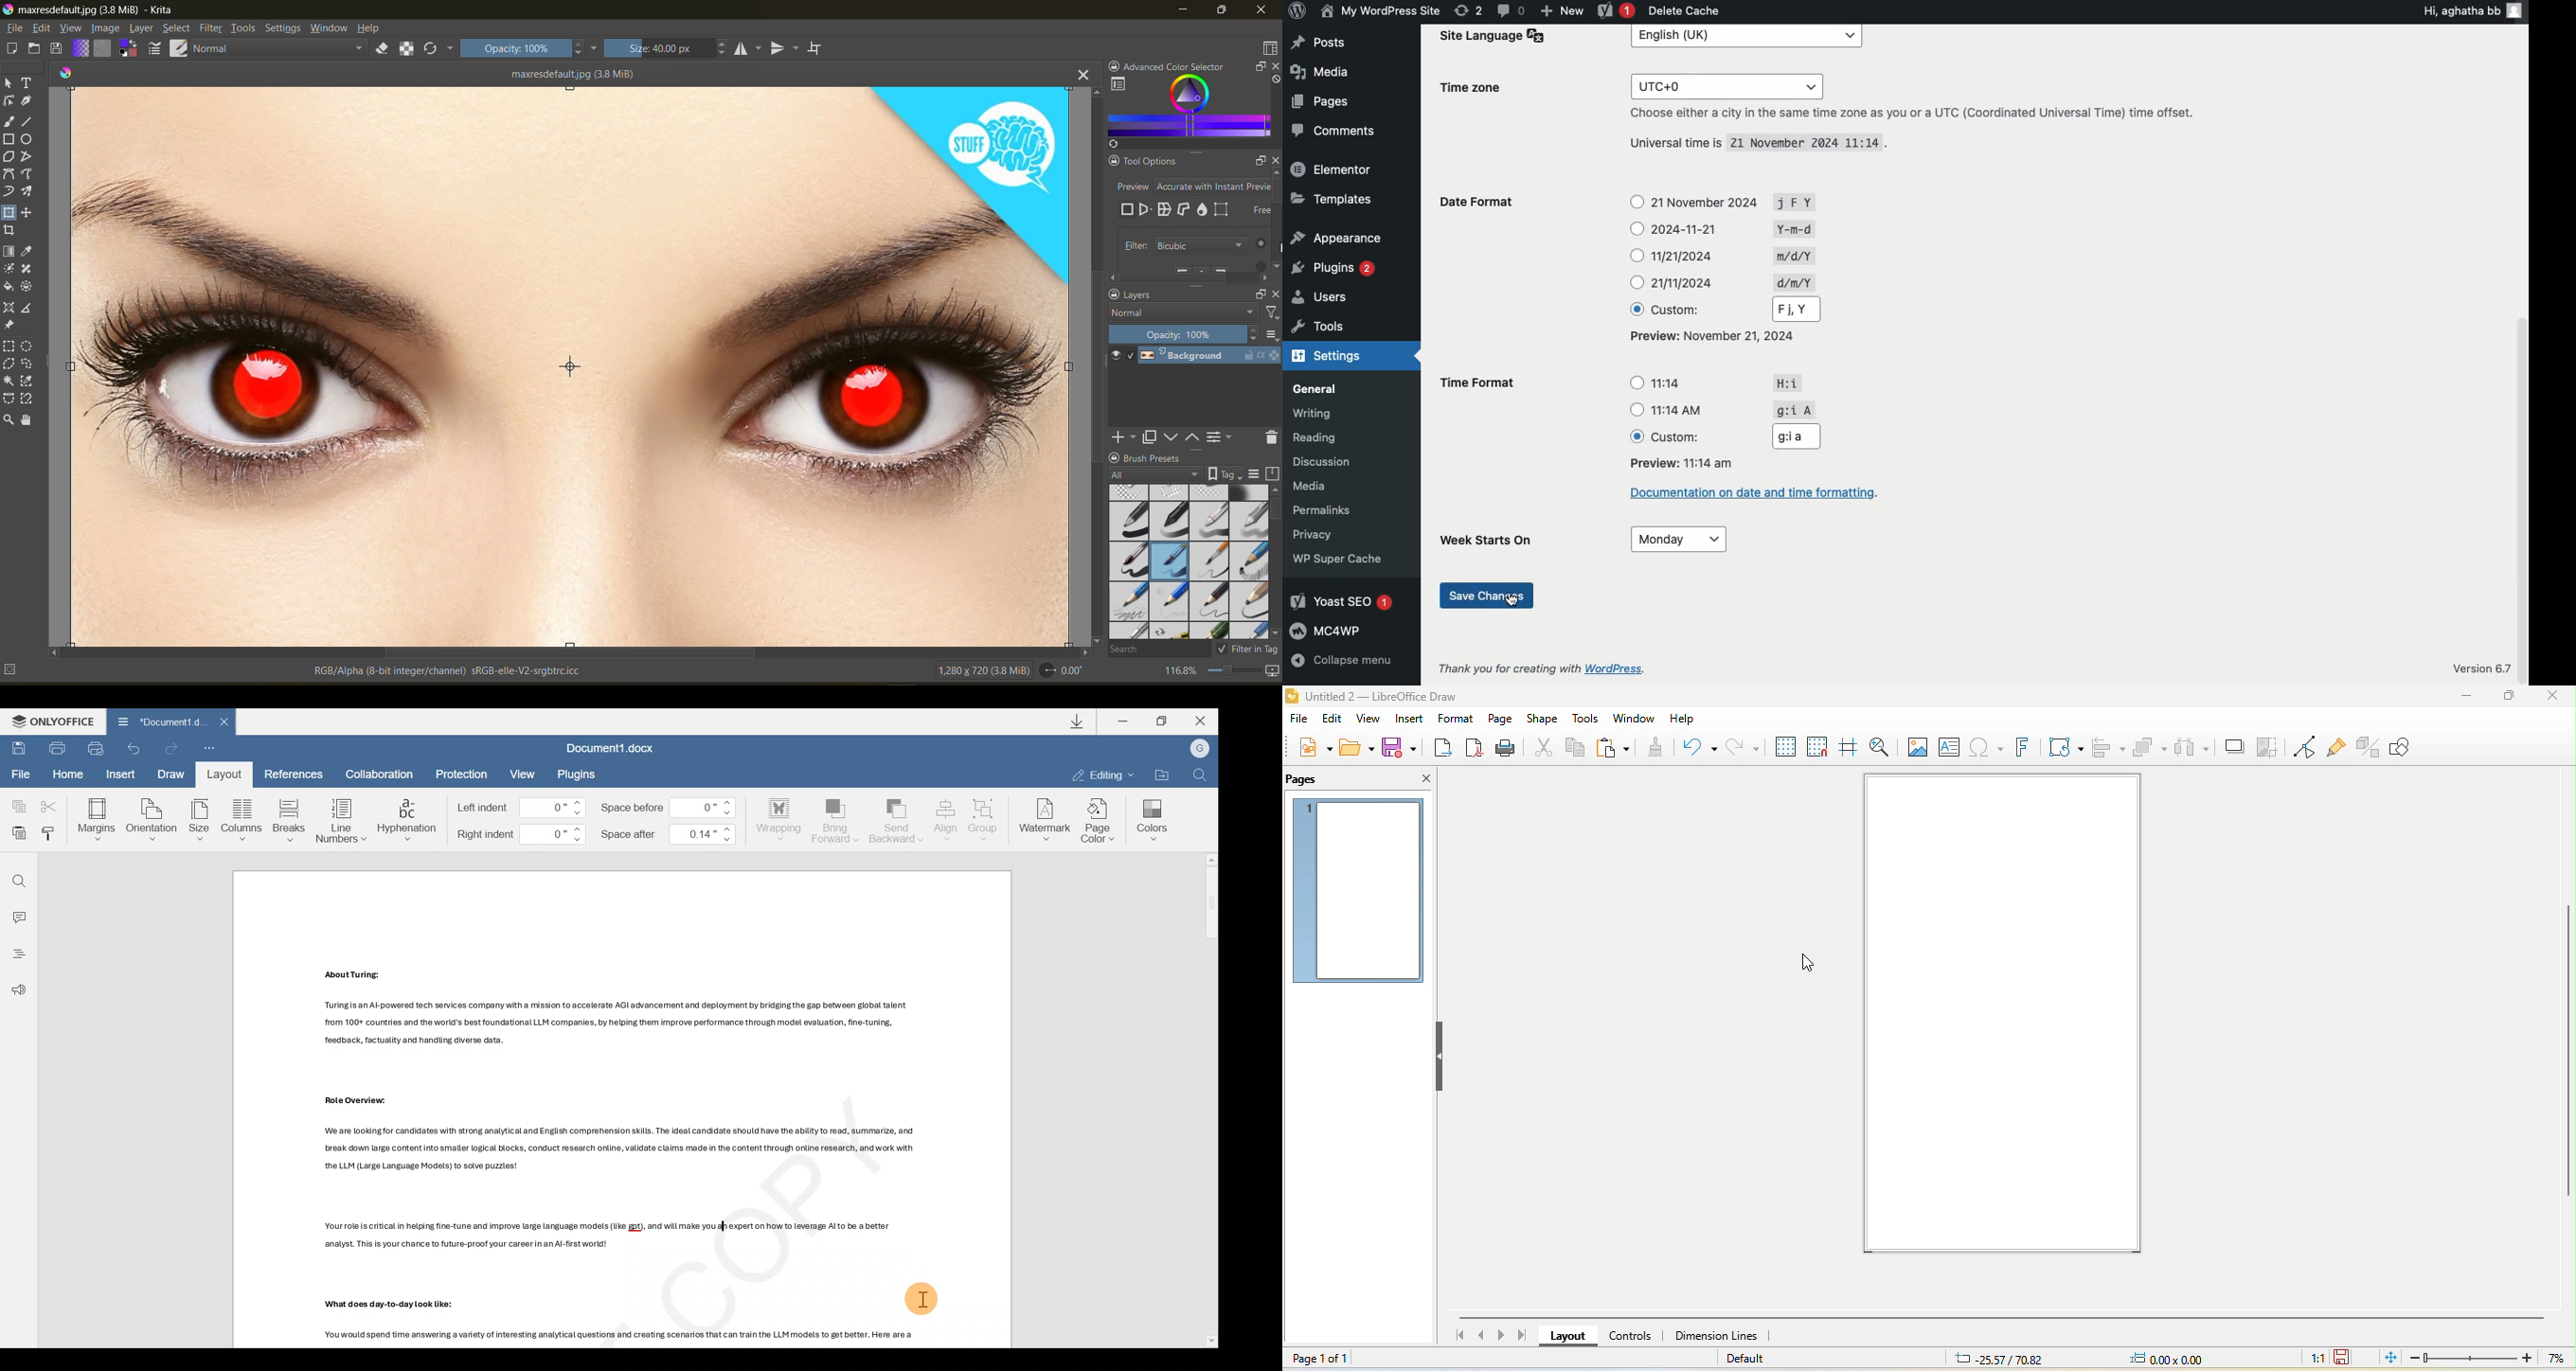  Describe the element at coordinates (1081, 76) in the screenshot. I see `close tab` at that location.